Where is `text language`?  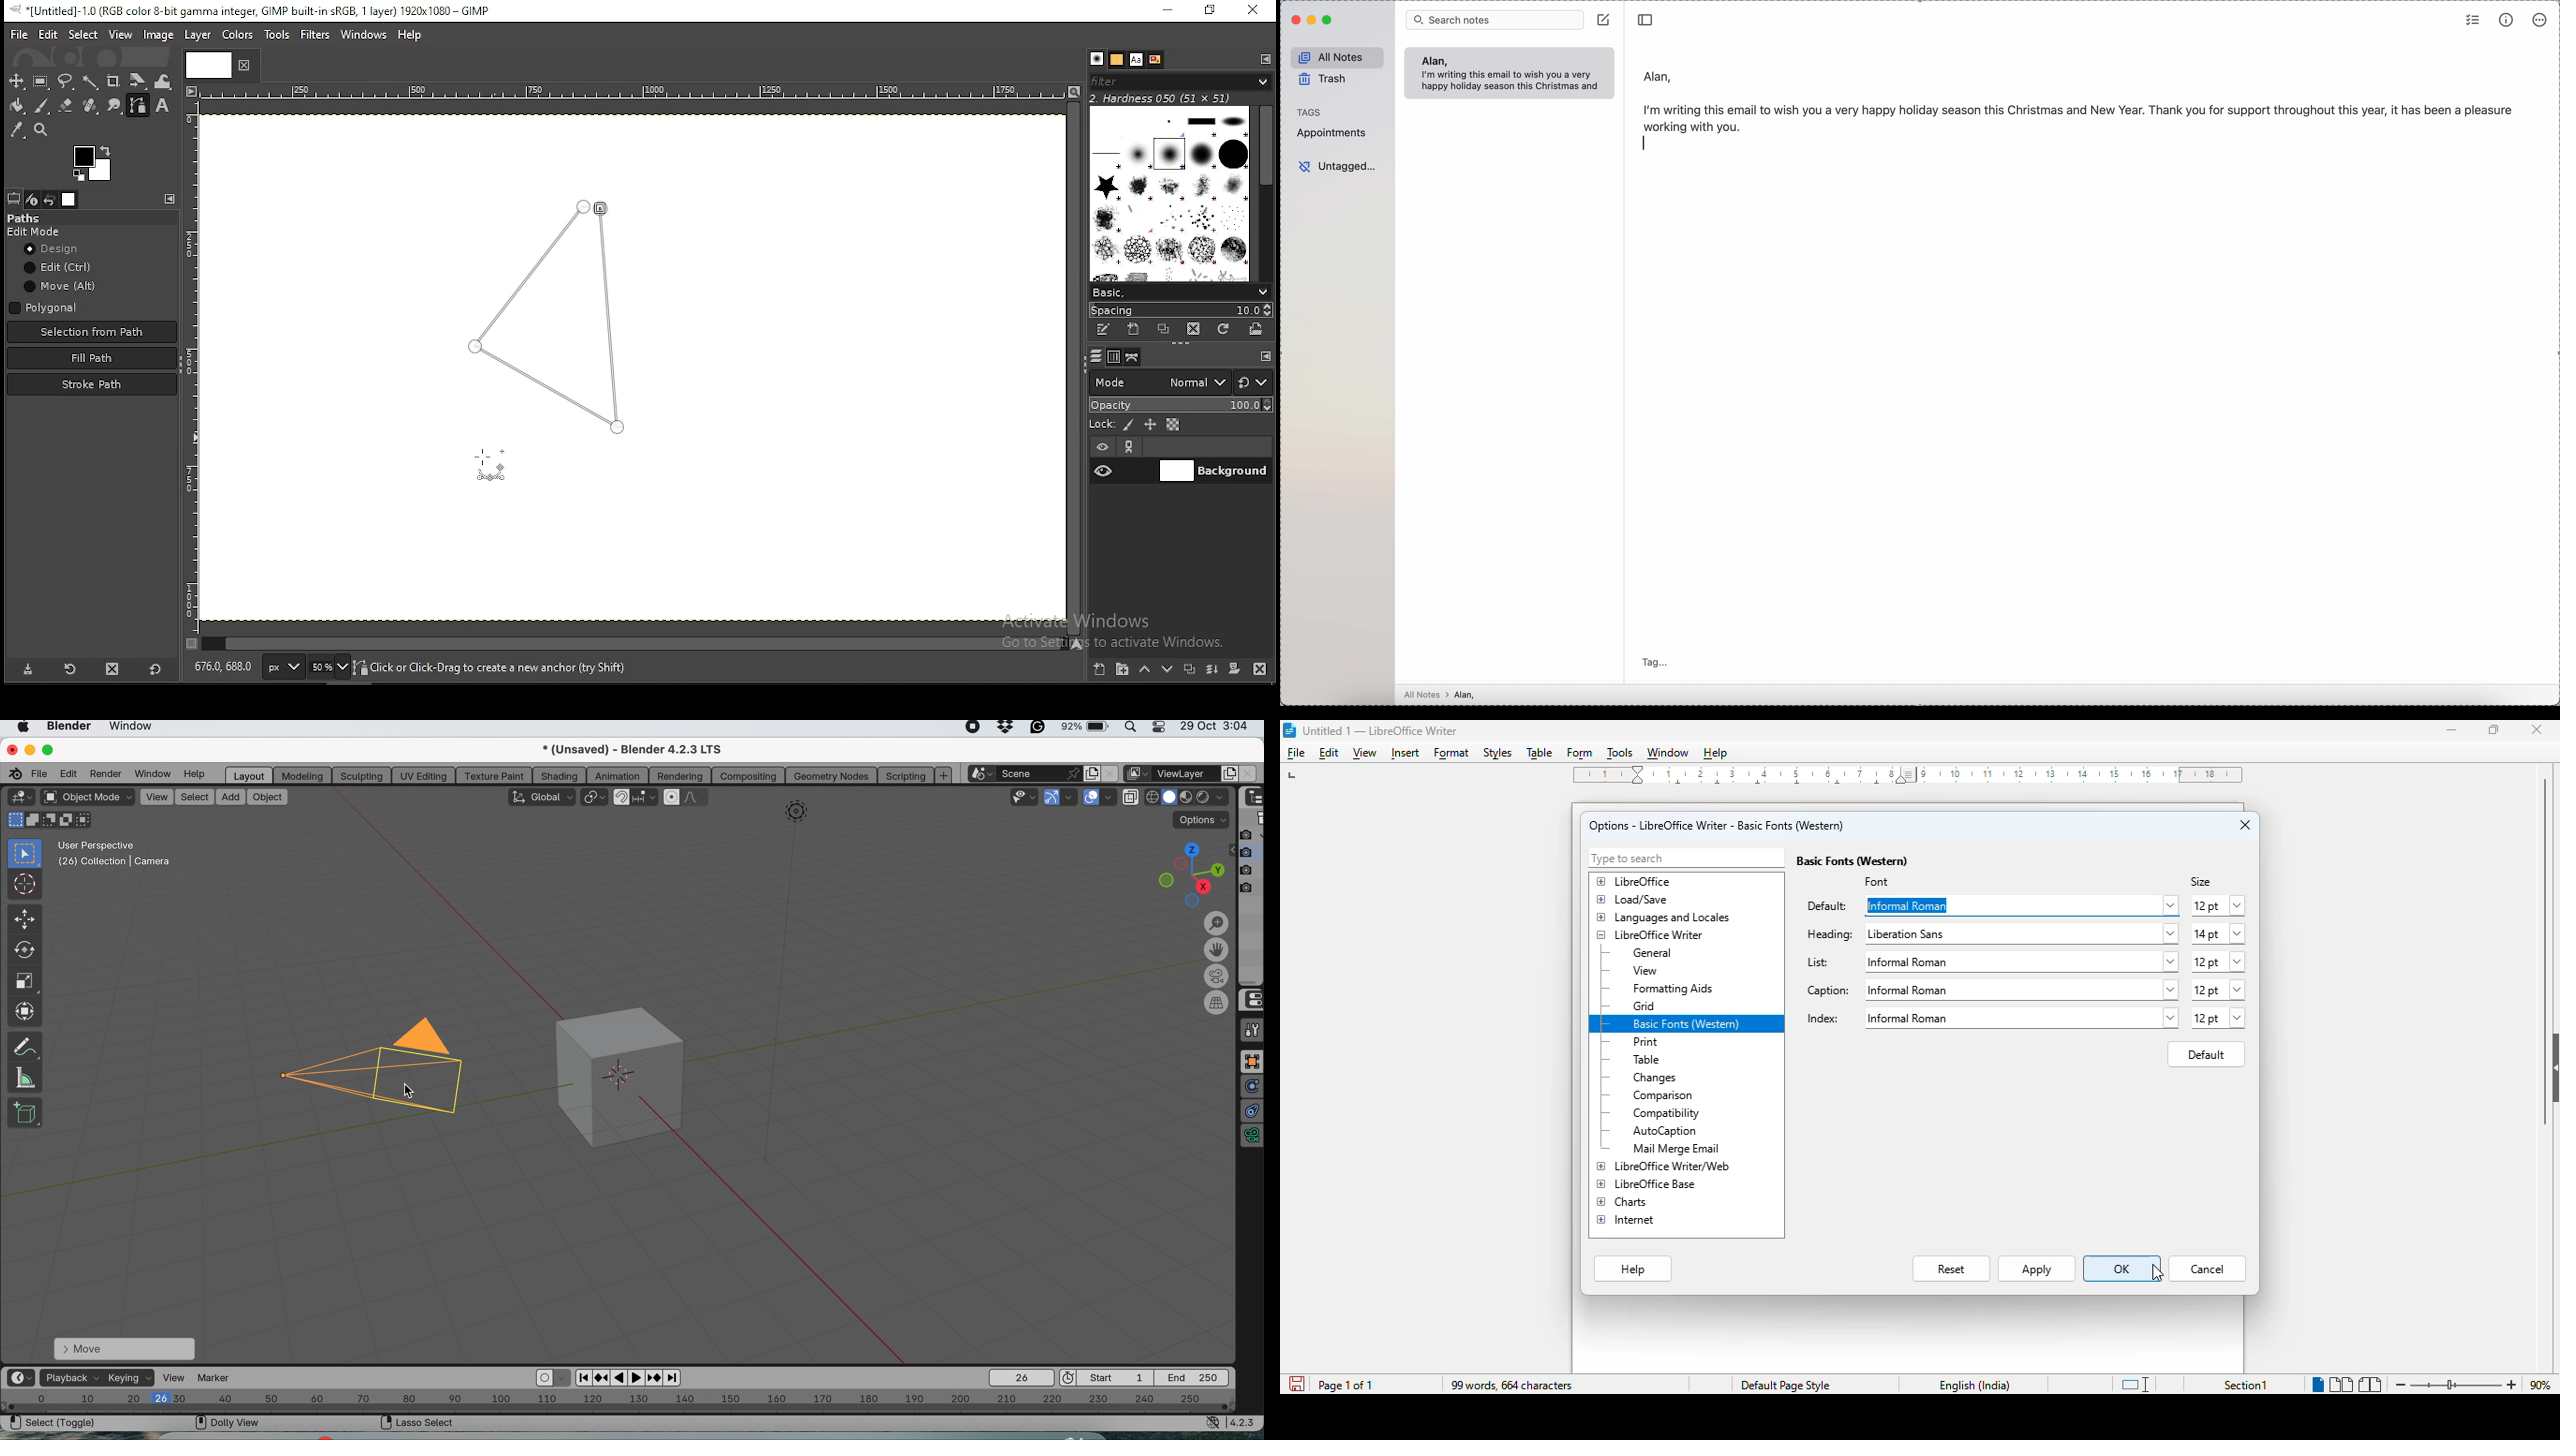
text language is located at coordinates (1976, 1385).